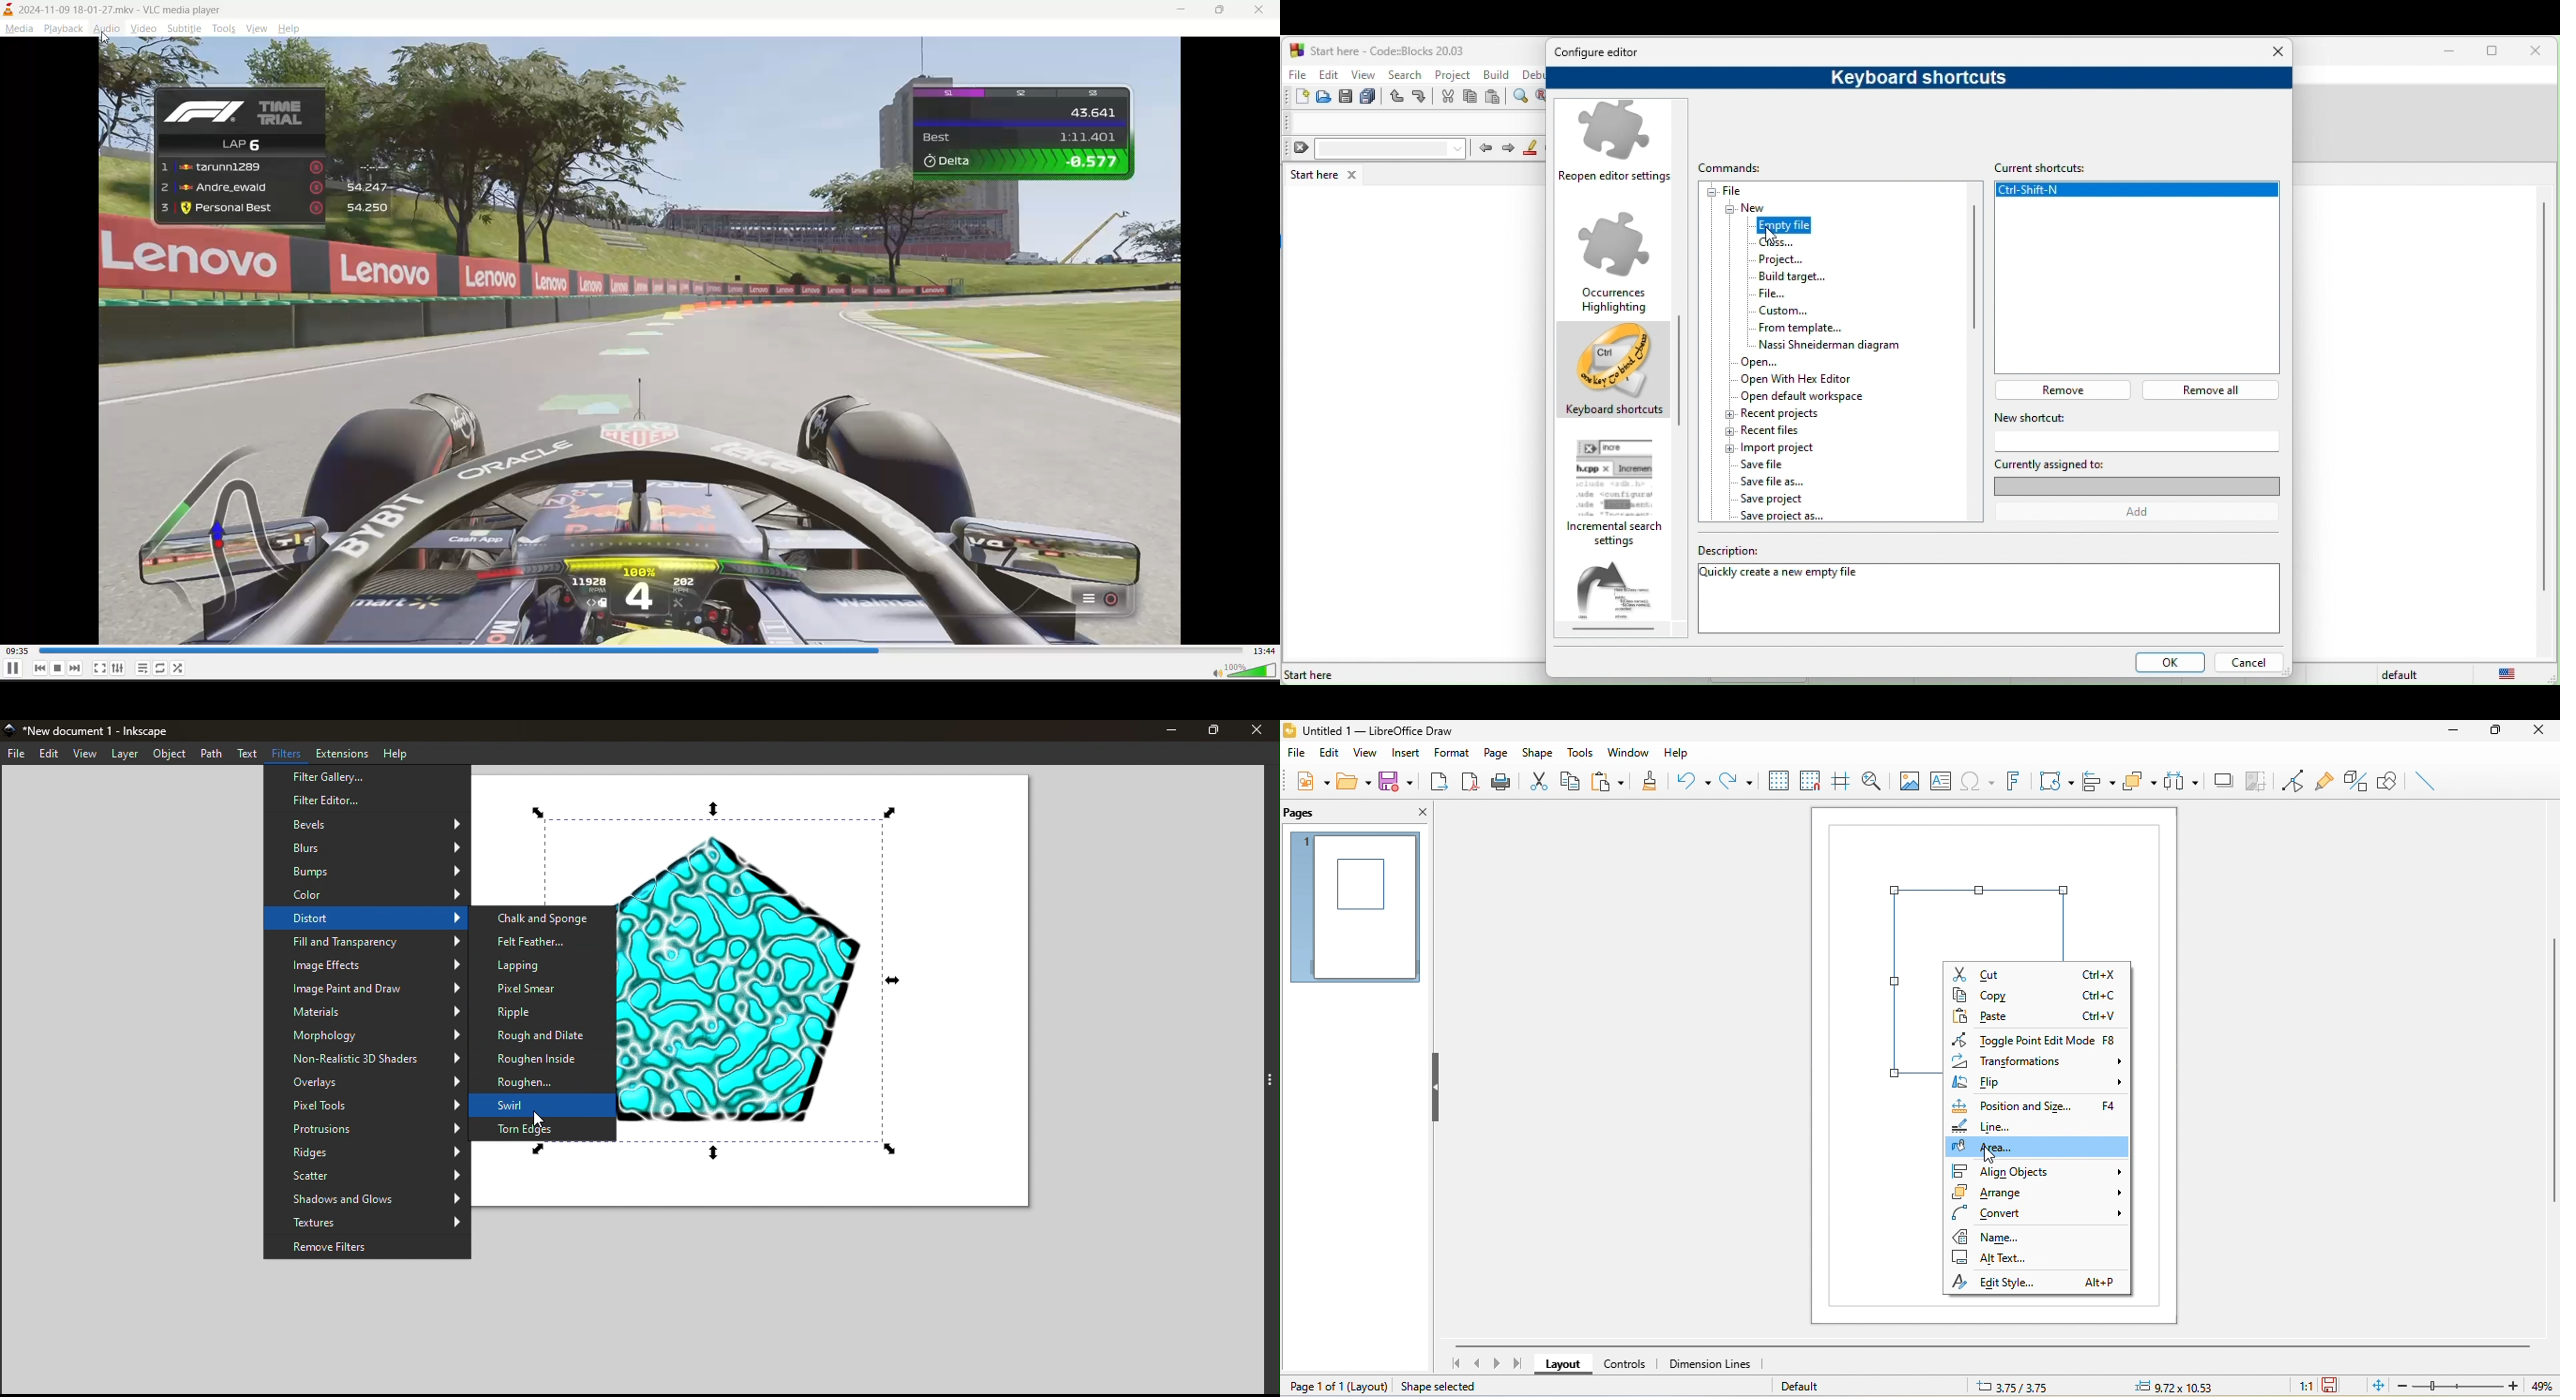 The image size is (2576, 1400). I want to click on New document 1 - Inkscape, so click(111, 730).